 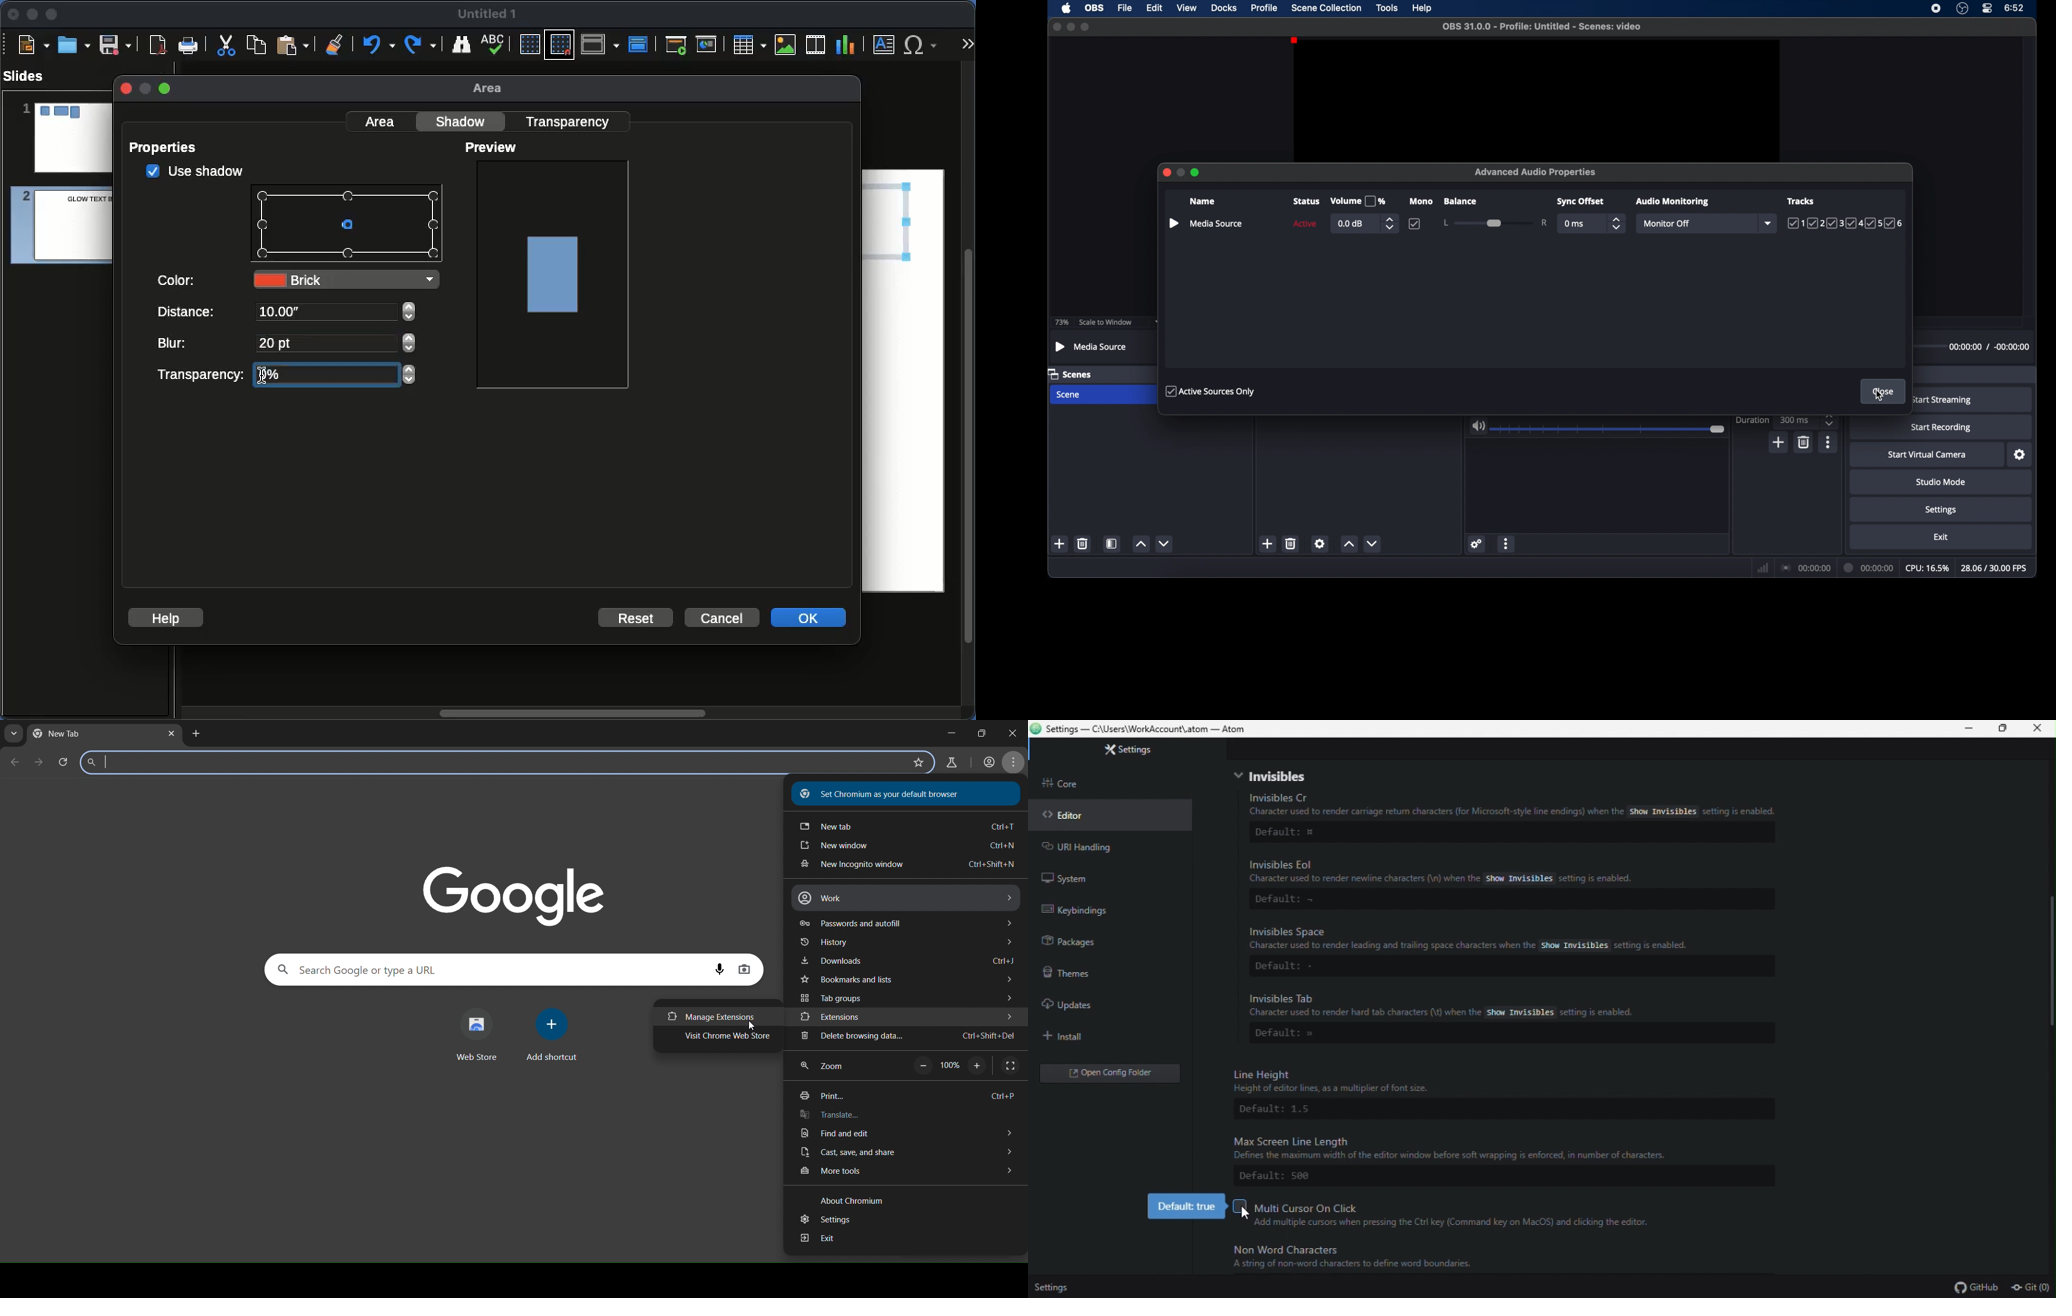 What do you see at coordinates (721, 1038) in the screenshot?
I see `visit chrome webstore` at bounding box center [721, 1038].